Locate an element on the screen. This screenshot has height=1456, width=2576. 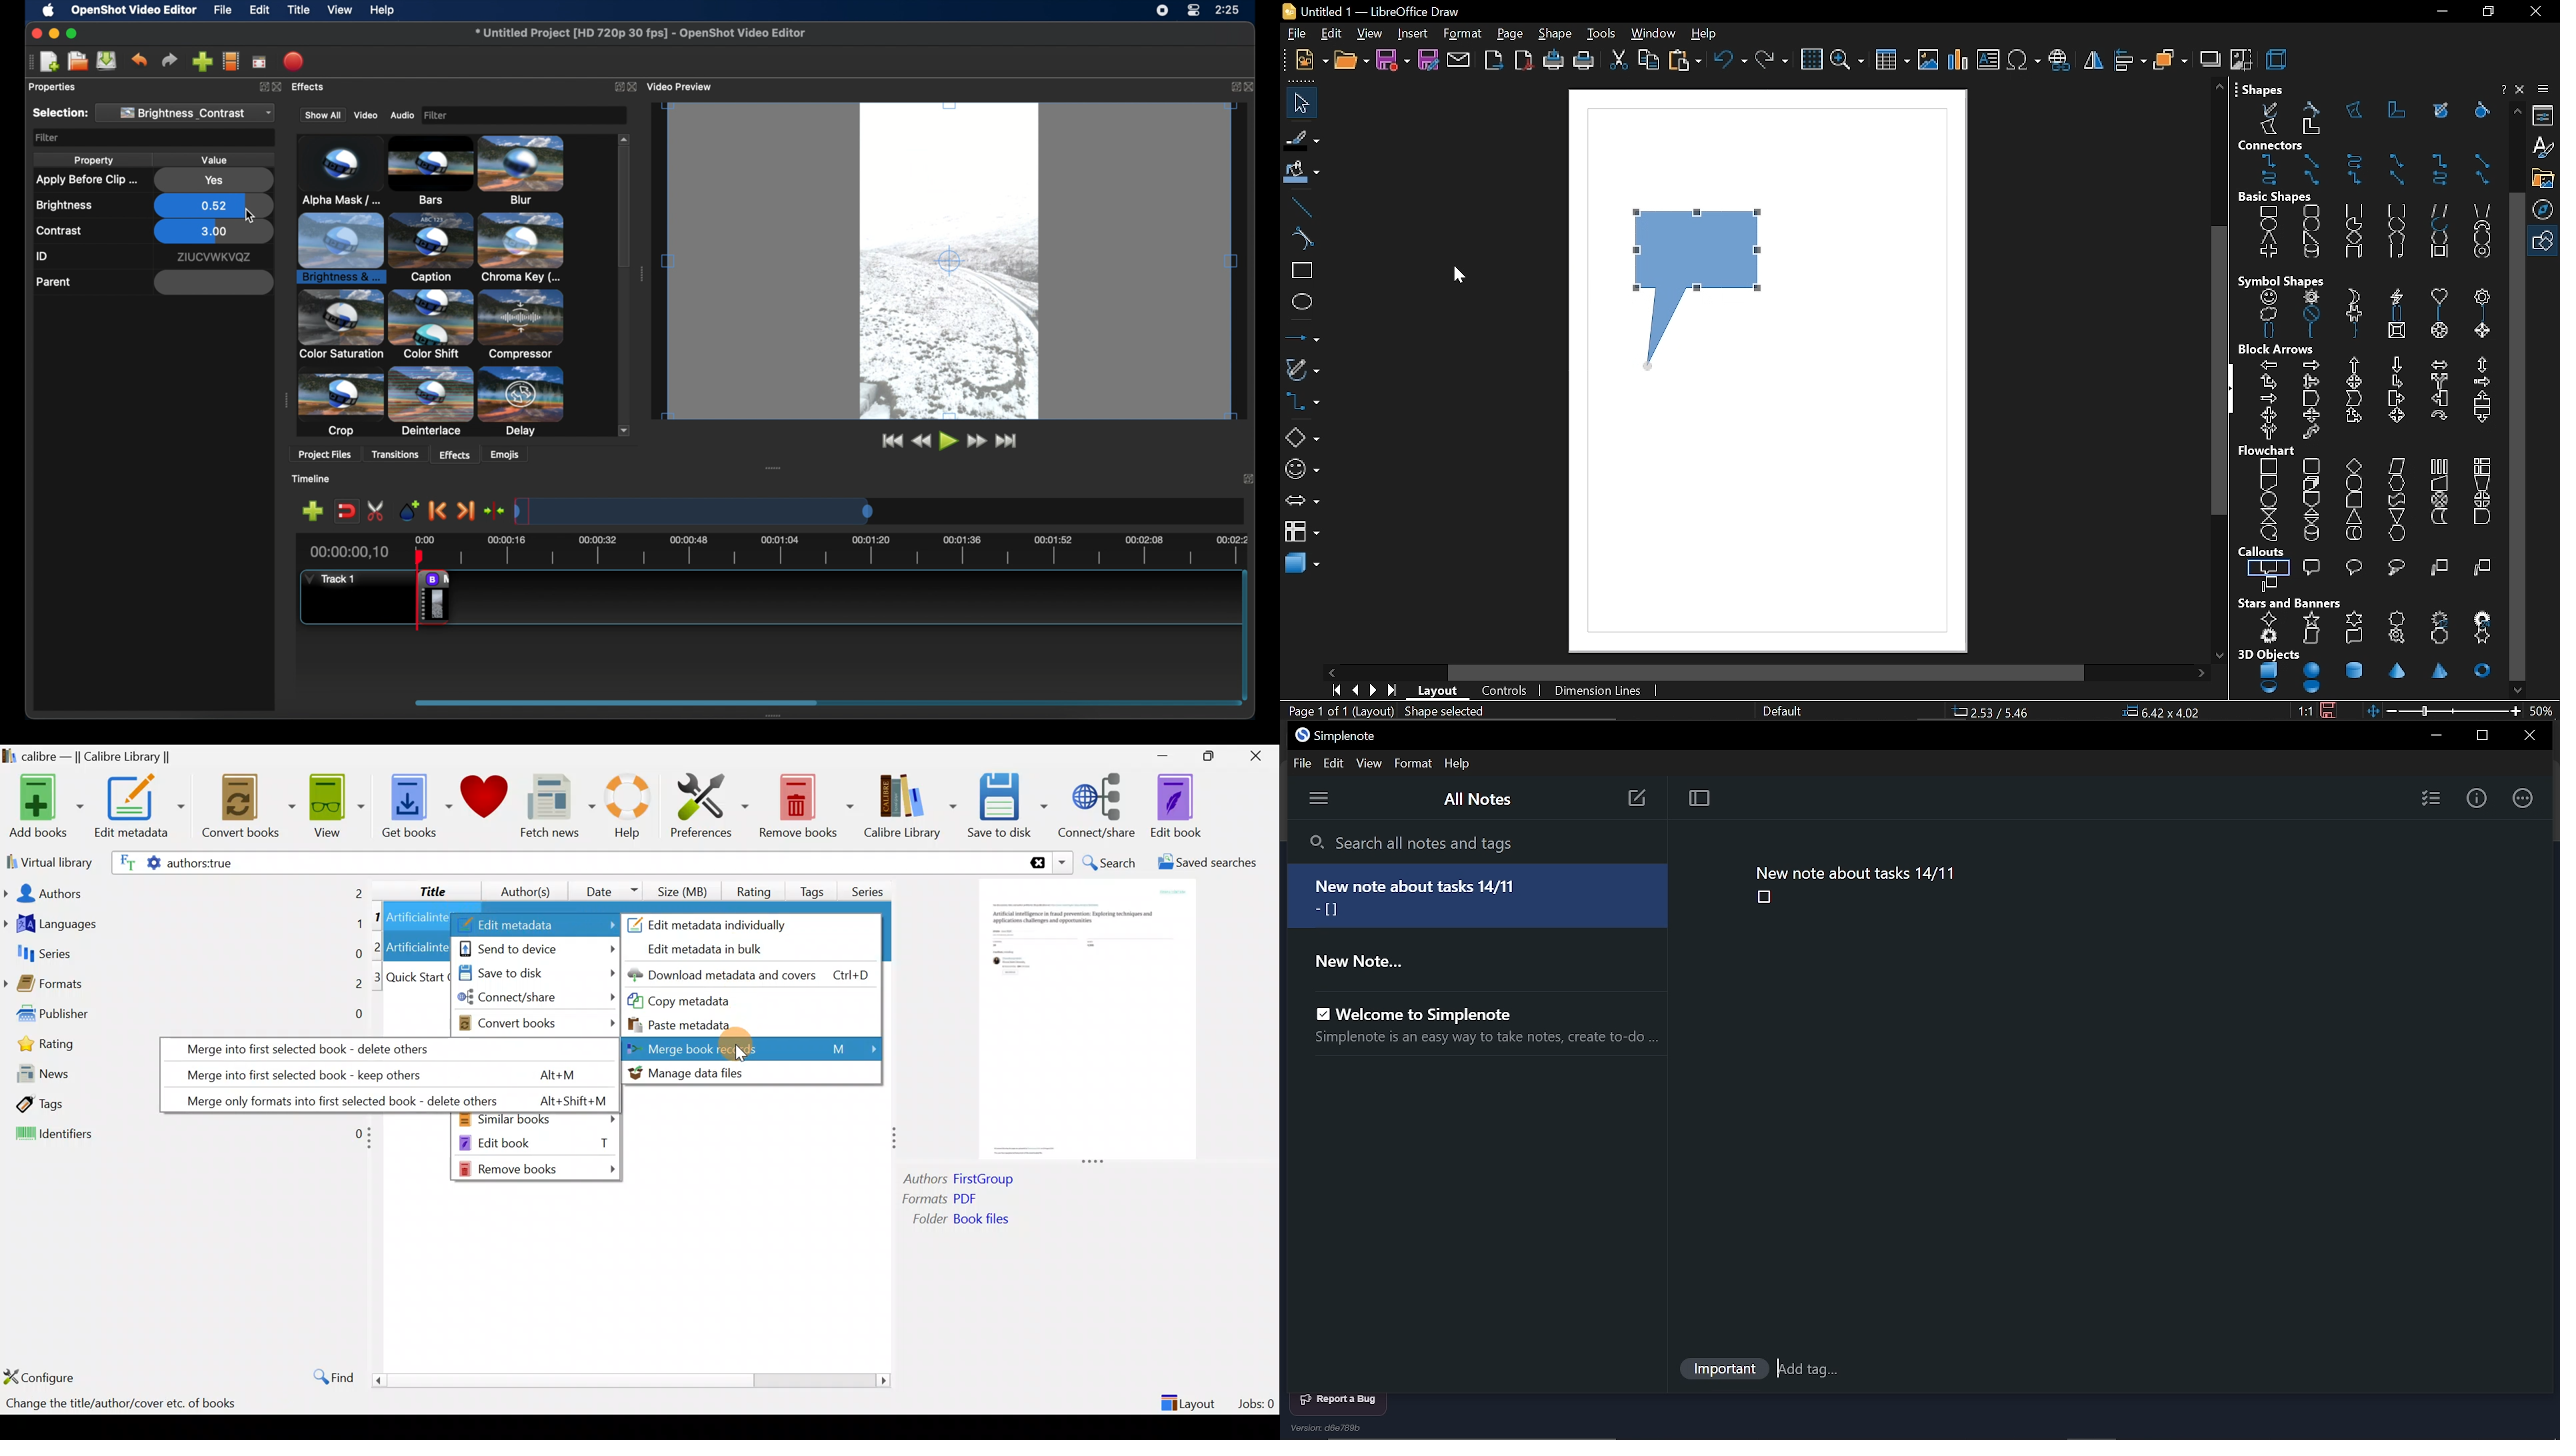
alternate process is located at coordinates (2309, 465).